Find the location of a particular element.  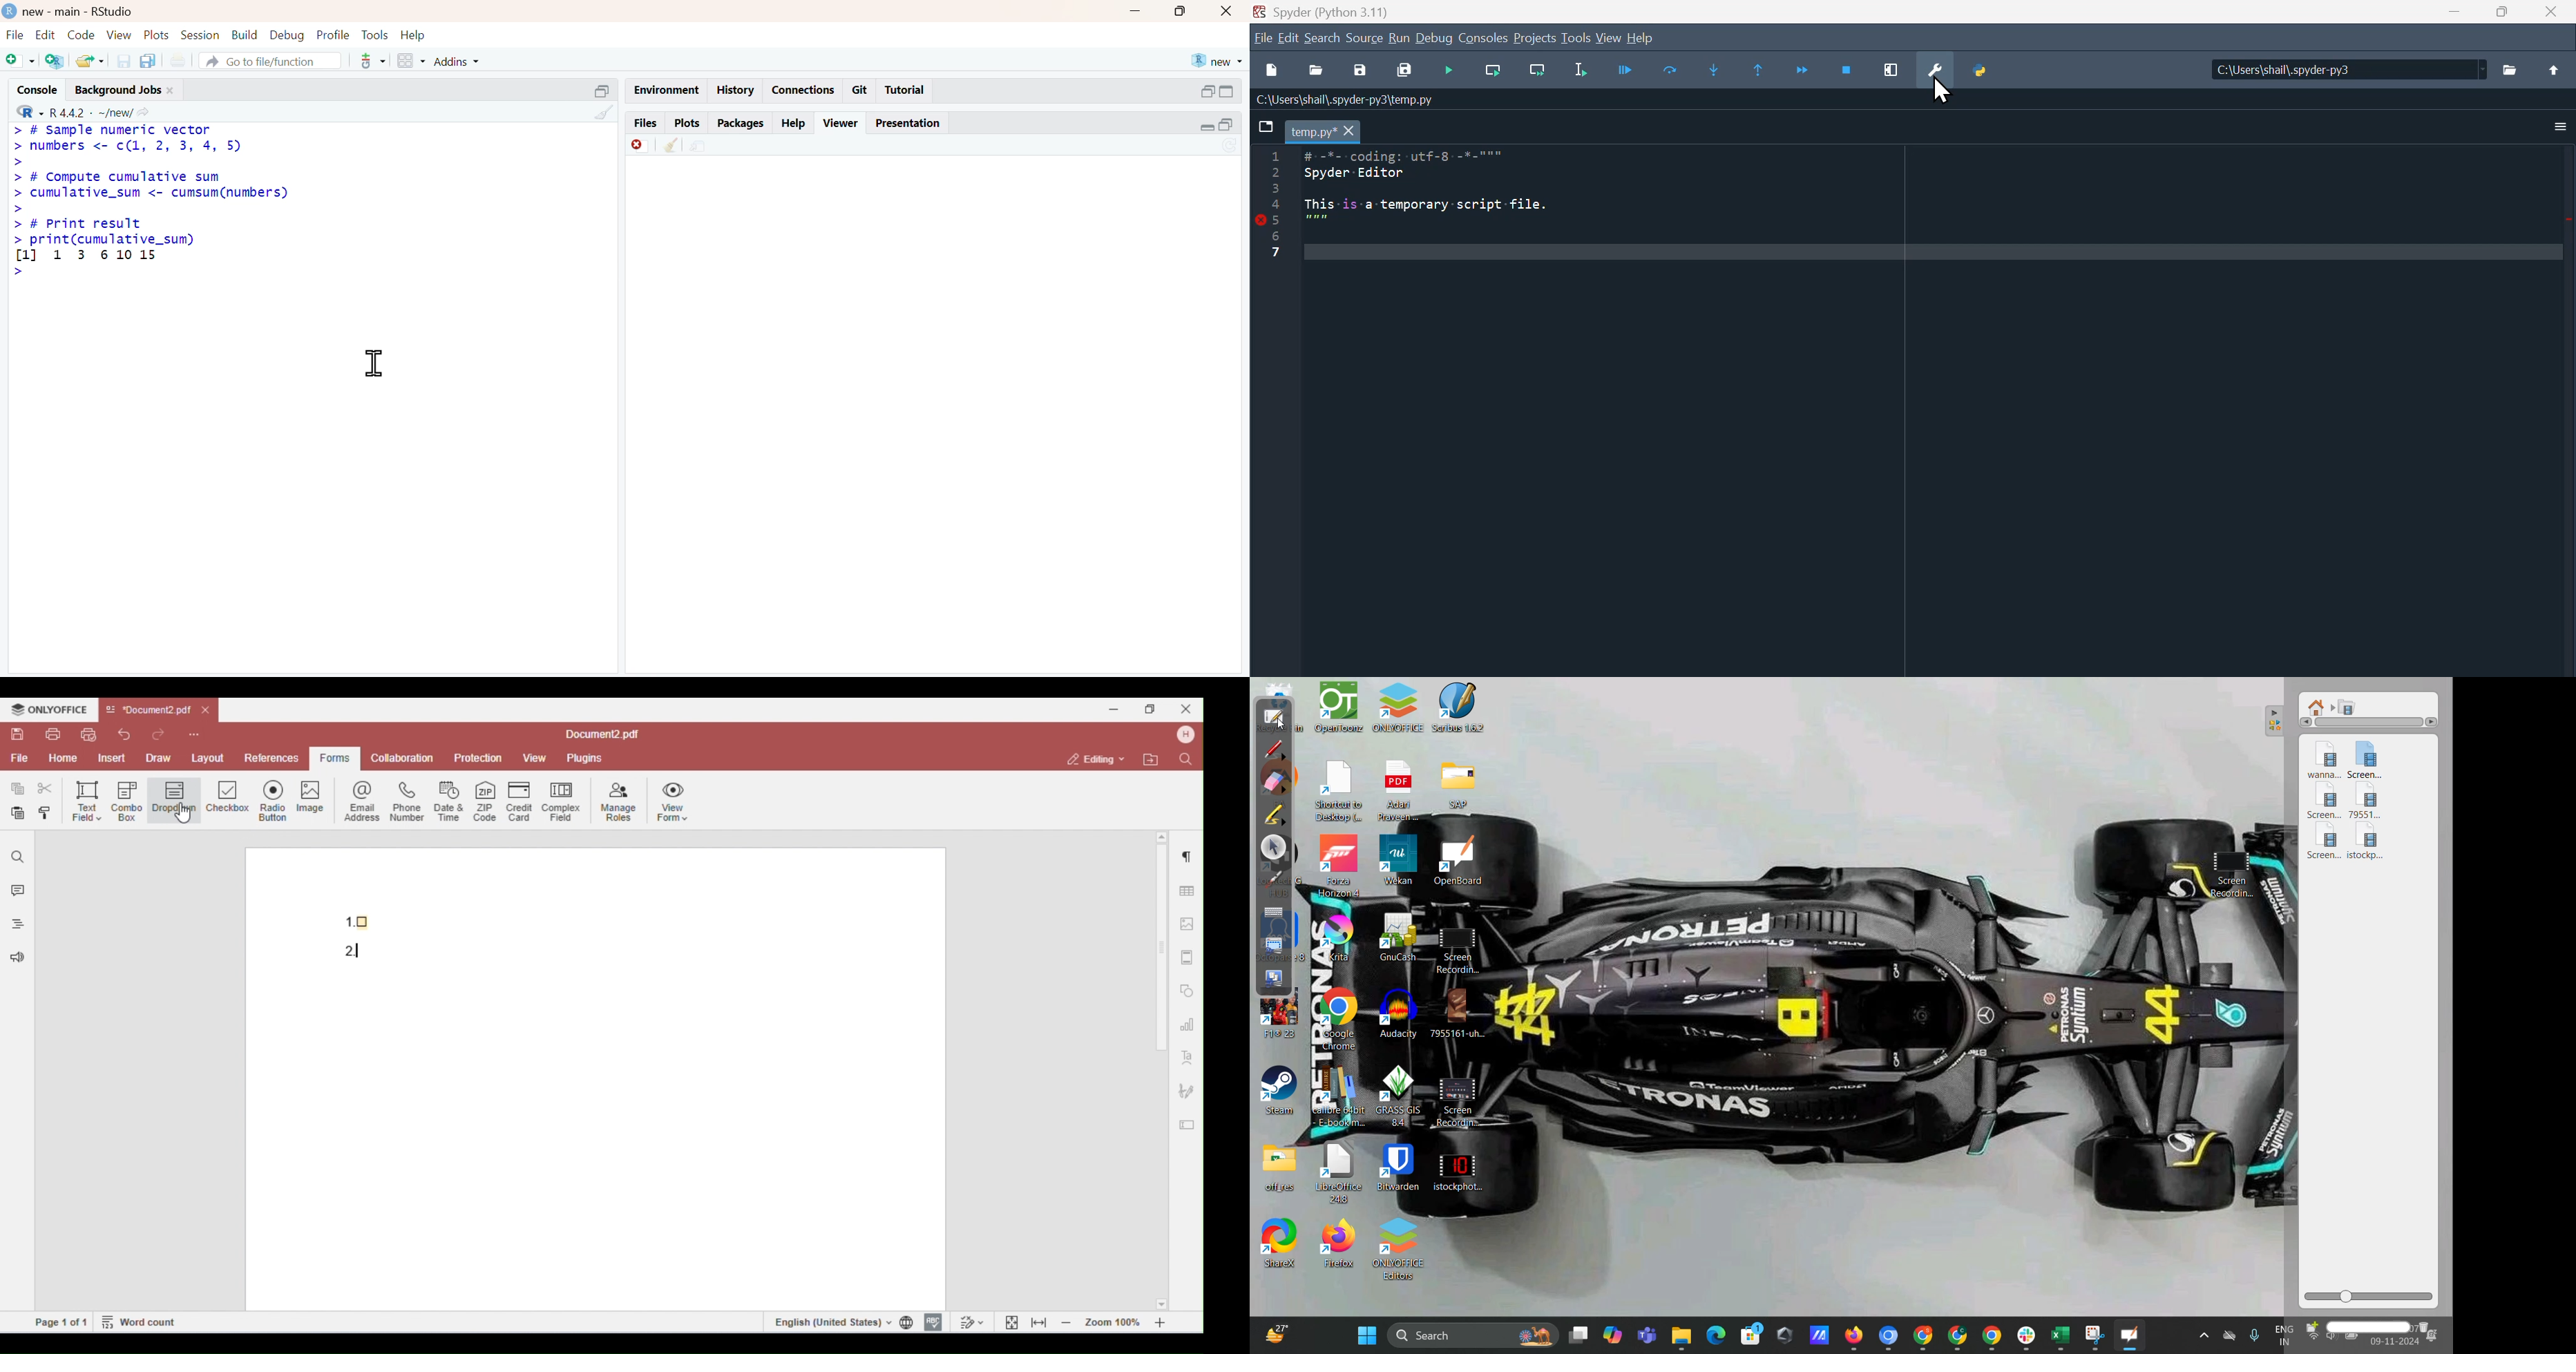

Projects is located at coordinates (1536, 39).